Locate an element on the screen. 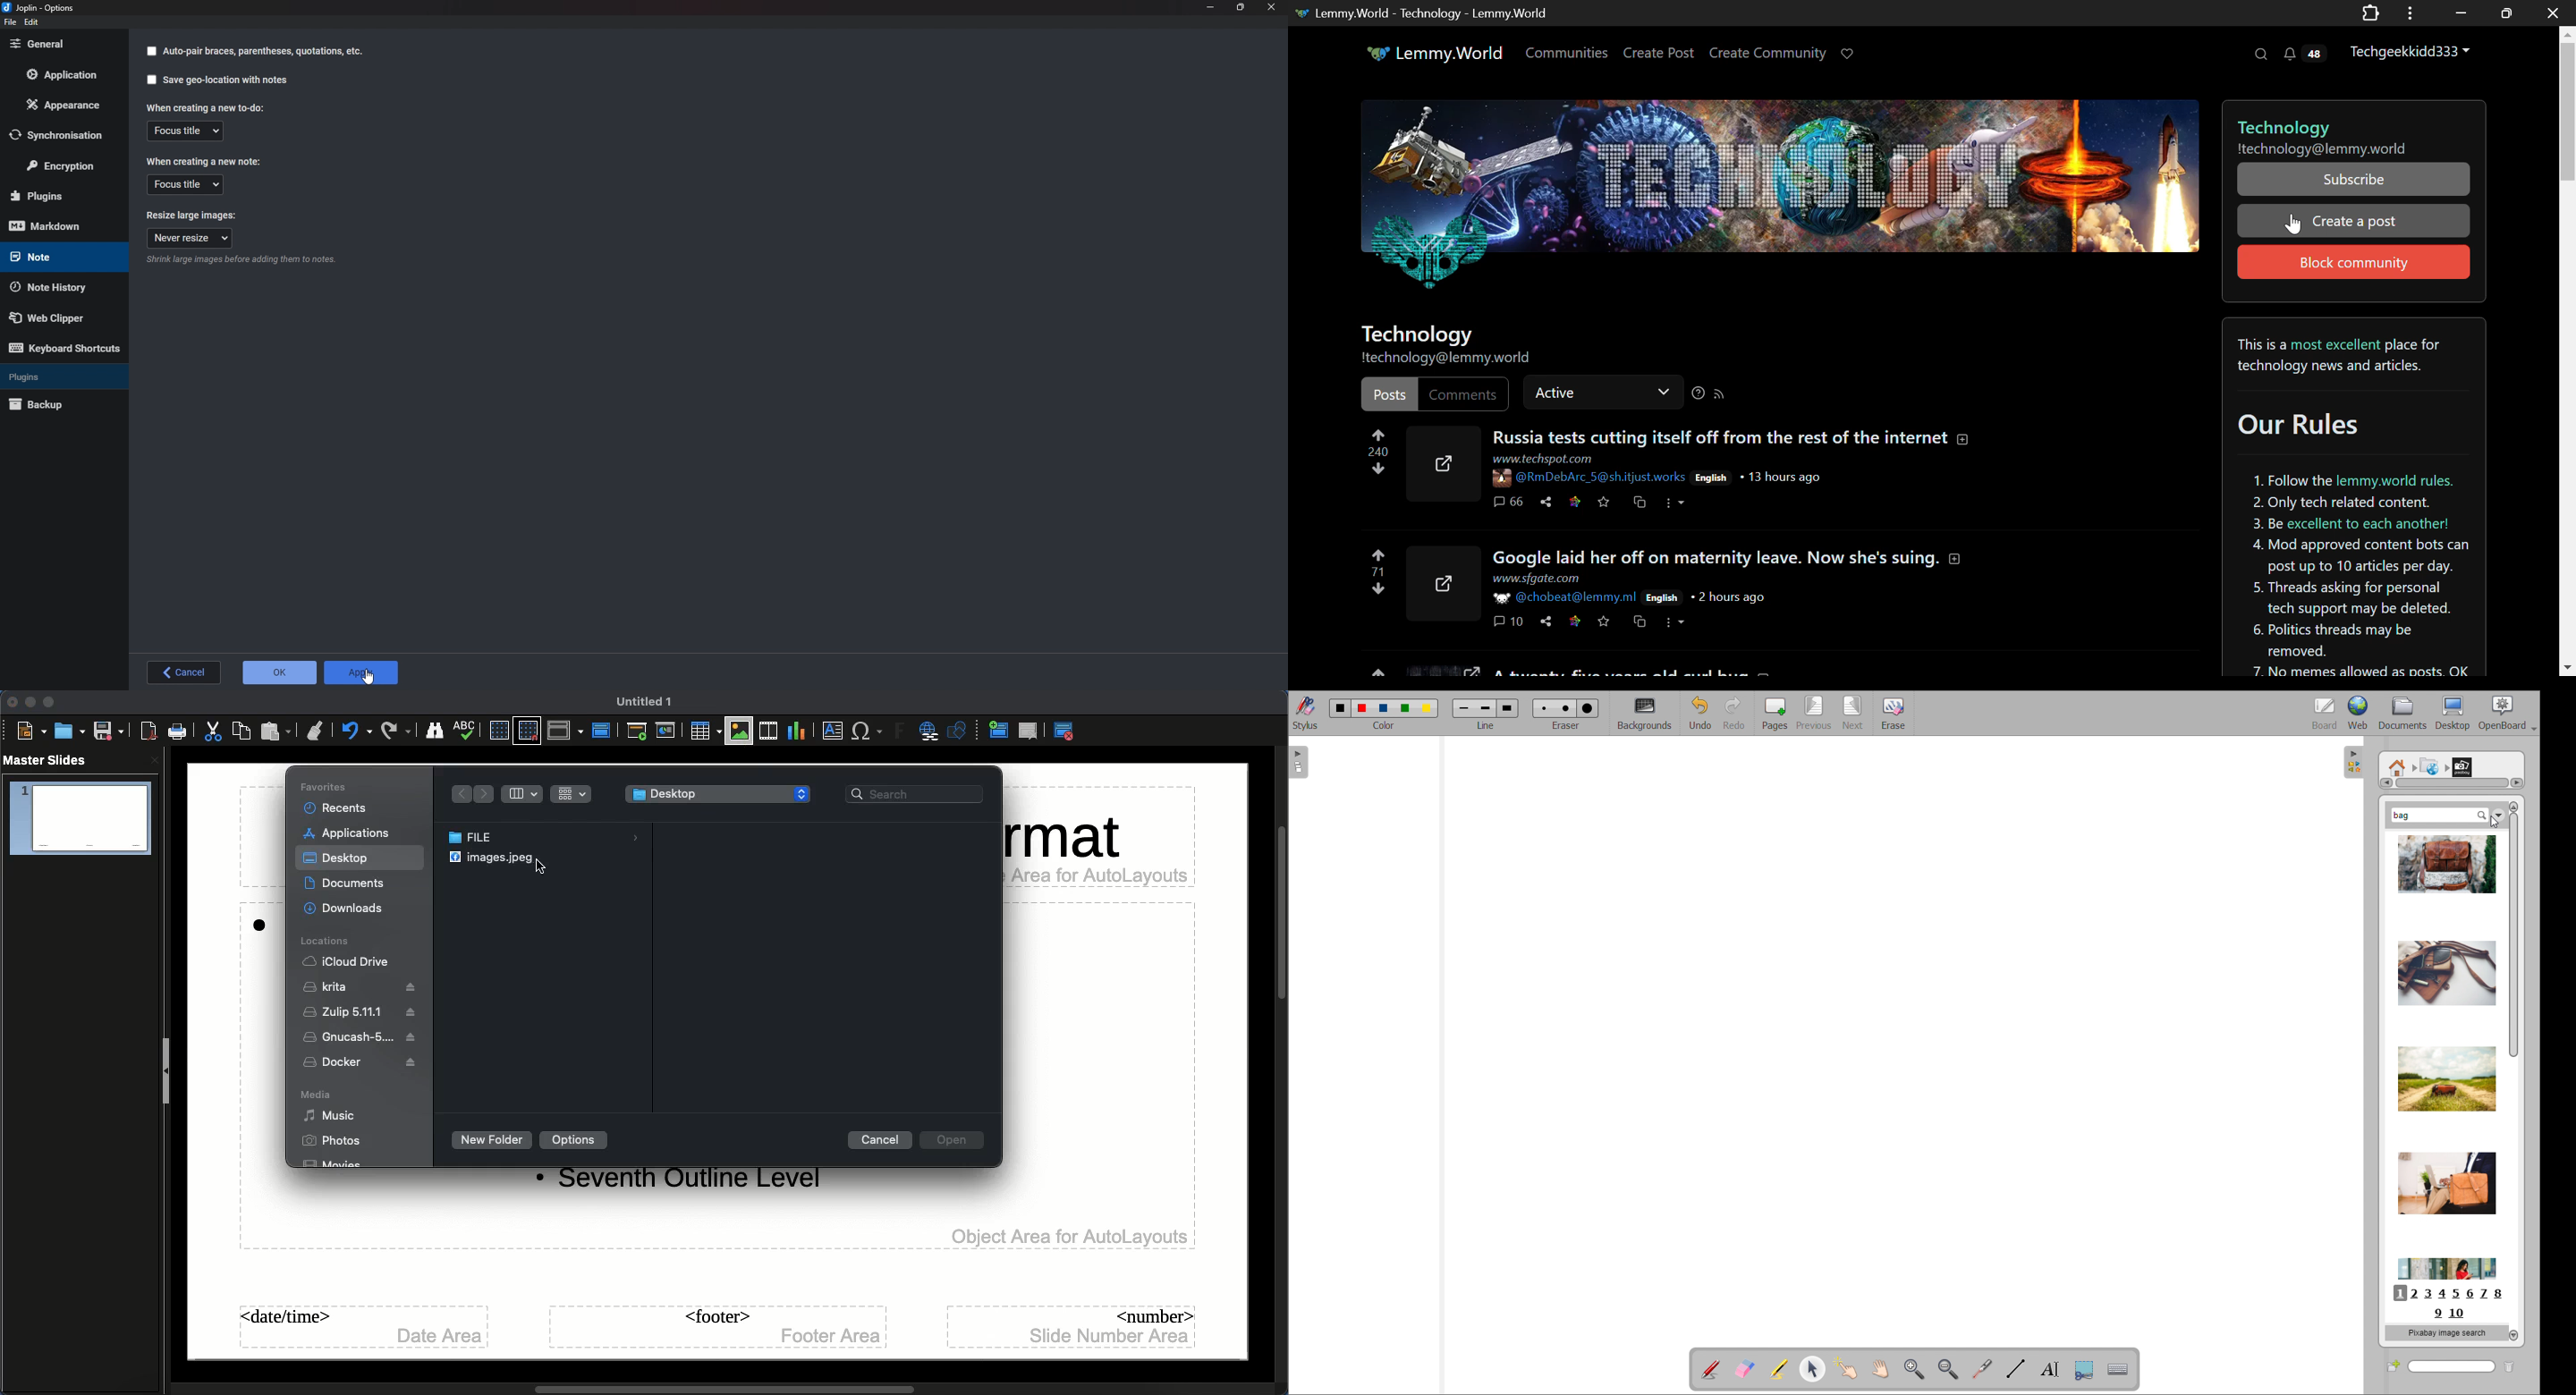  scroll down is located at coordinates (2515, 1335).